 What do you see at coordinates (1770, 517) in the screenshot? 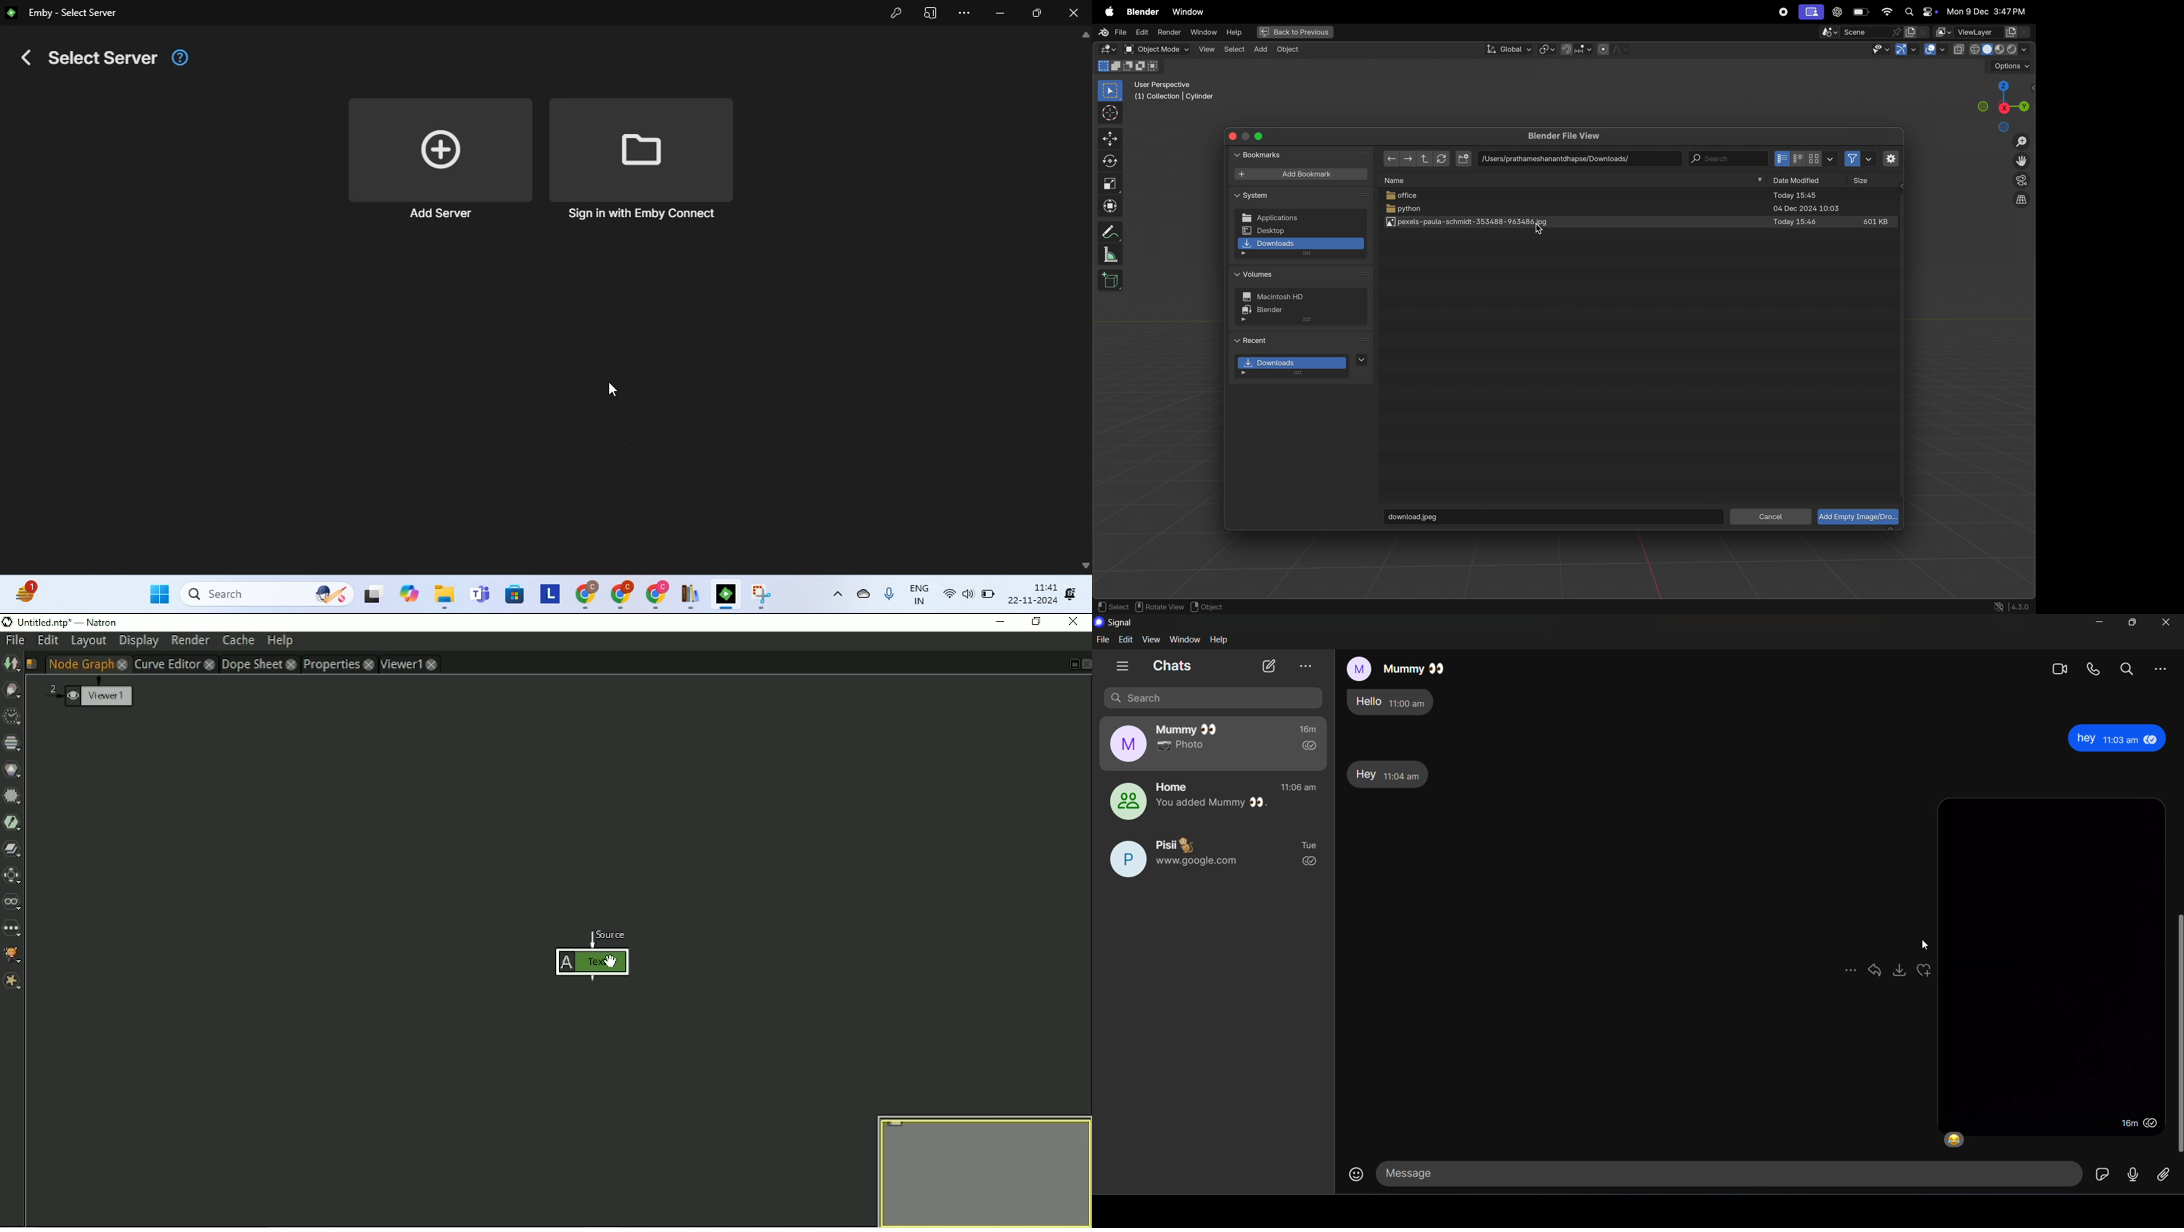
I see `cancel` at bounding box center [1770, 517].